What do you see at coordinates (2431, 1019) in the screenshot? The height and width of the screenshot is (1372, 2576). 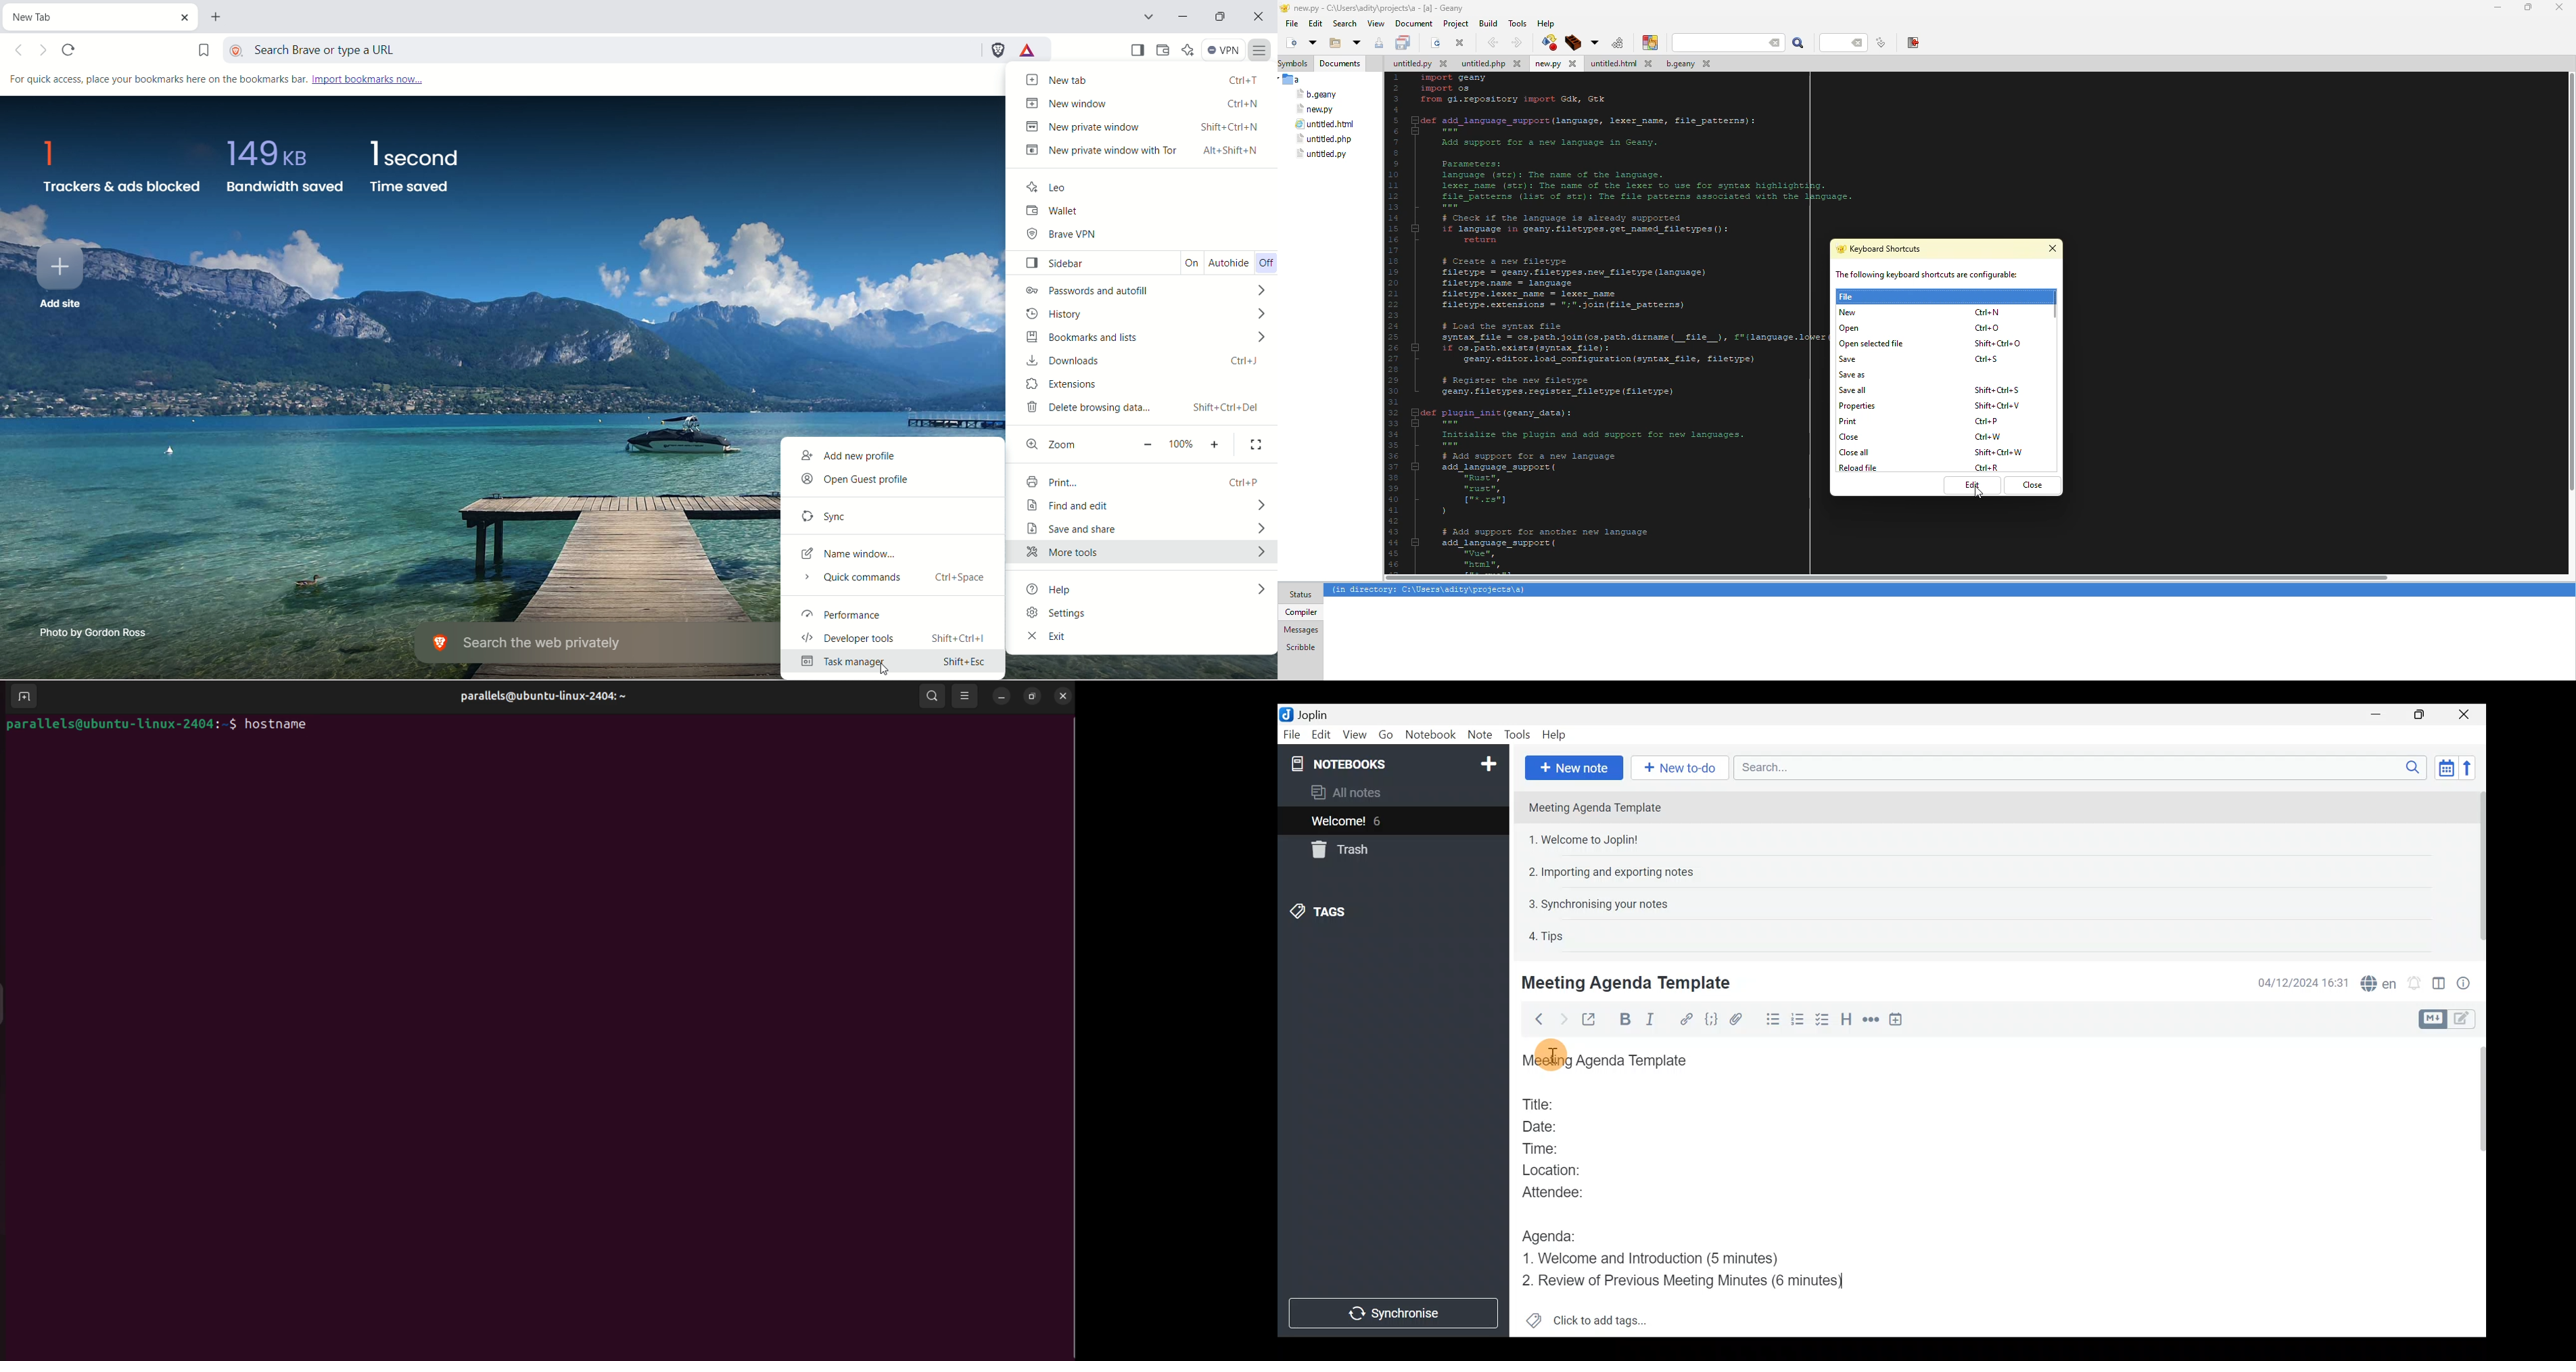 I see `Toggle editors` at bounding box center [2431, 1019].